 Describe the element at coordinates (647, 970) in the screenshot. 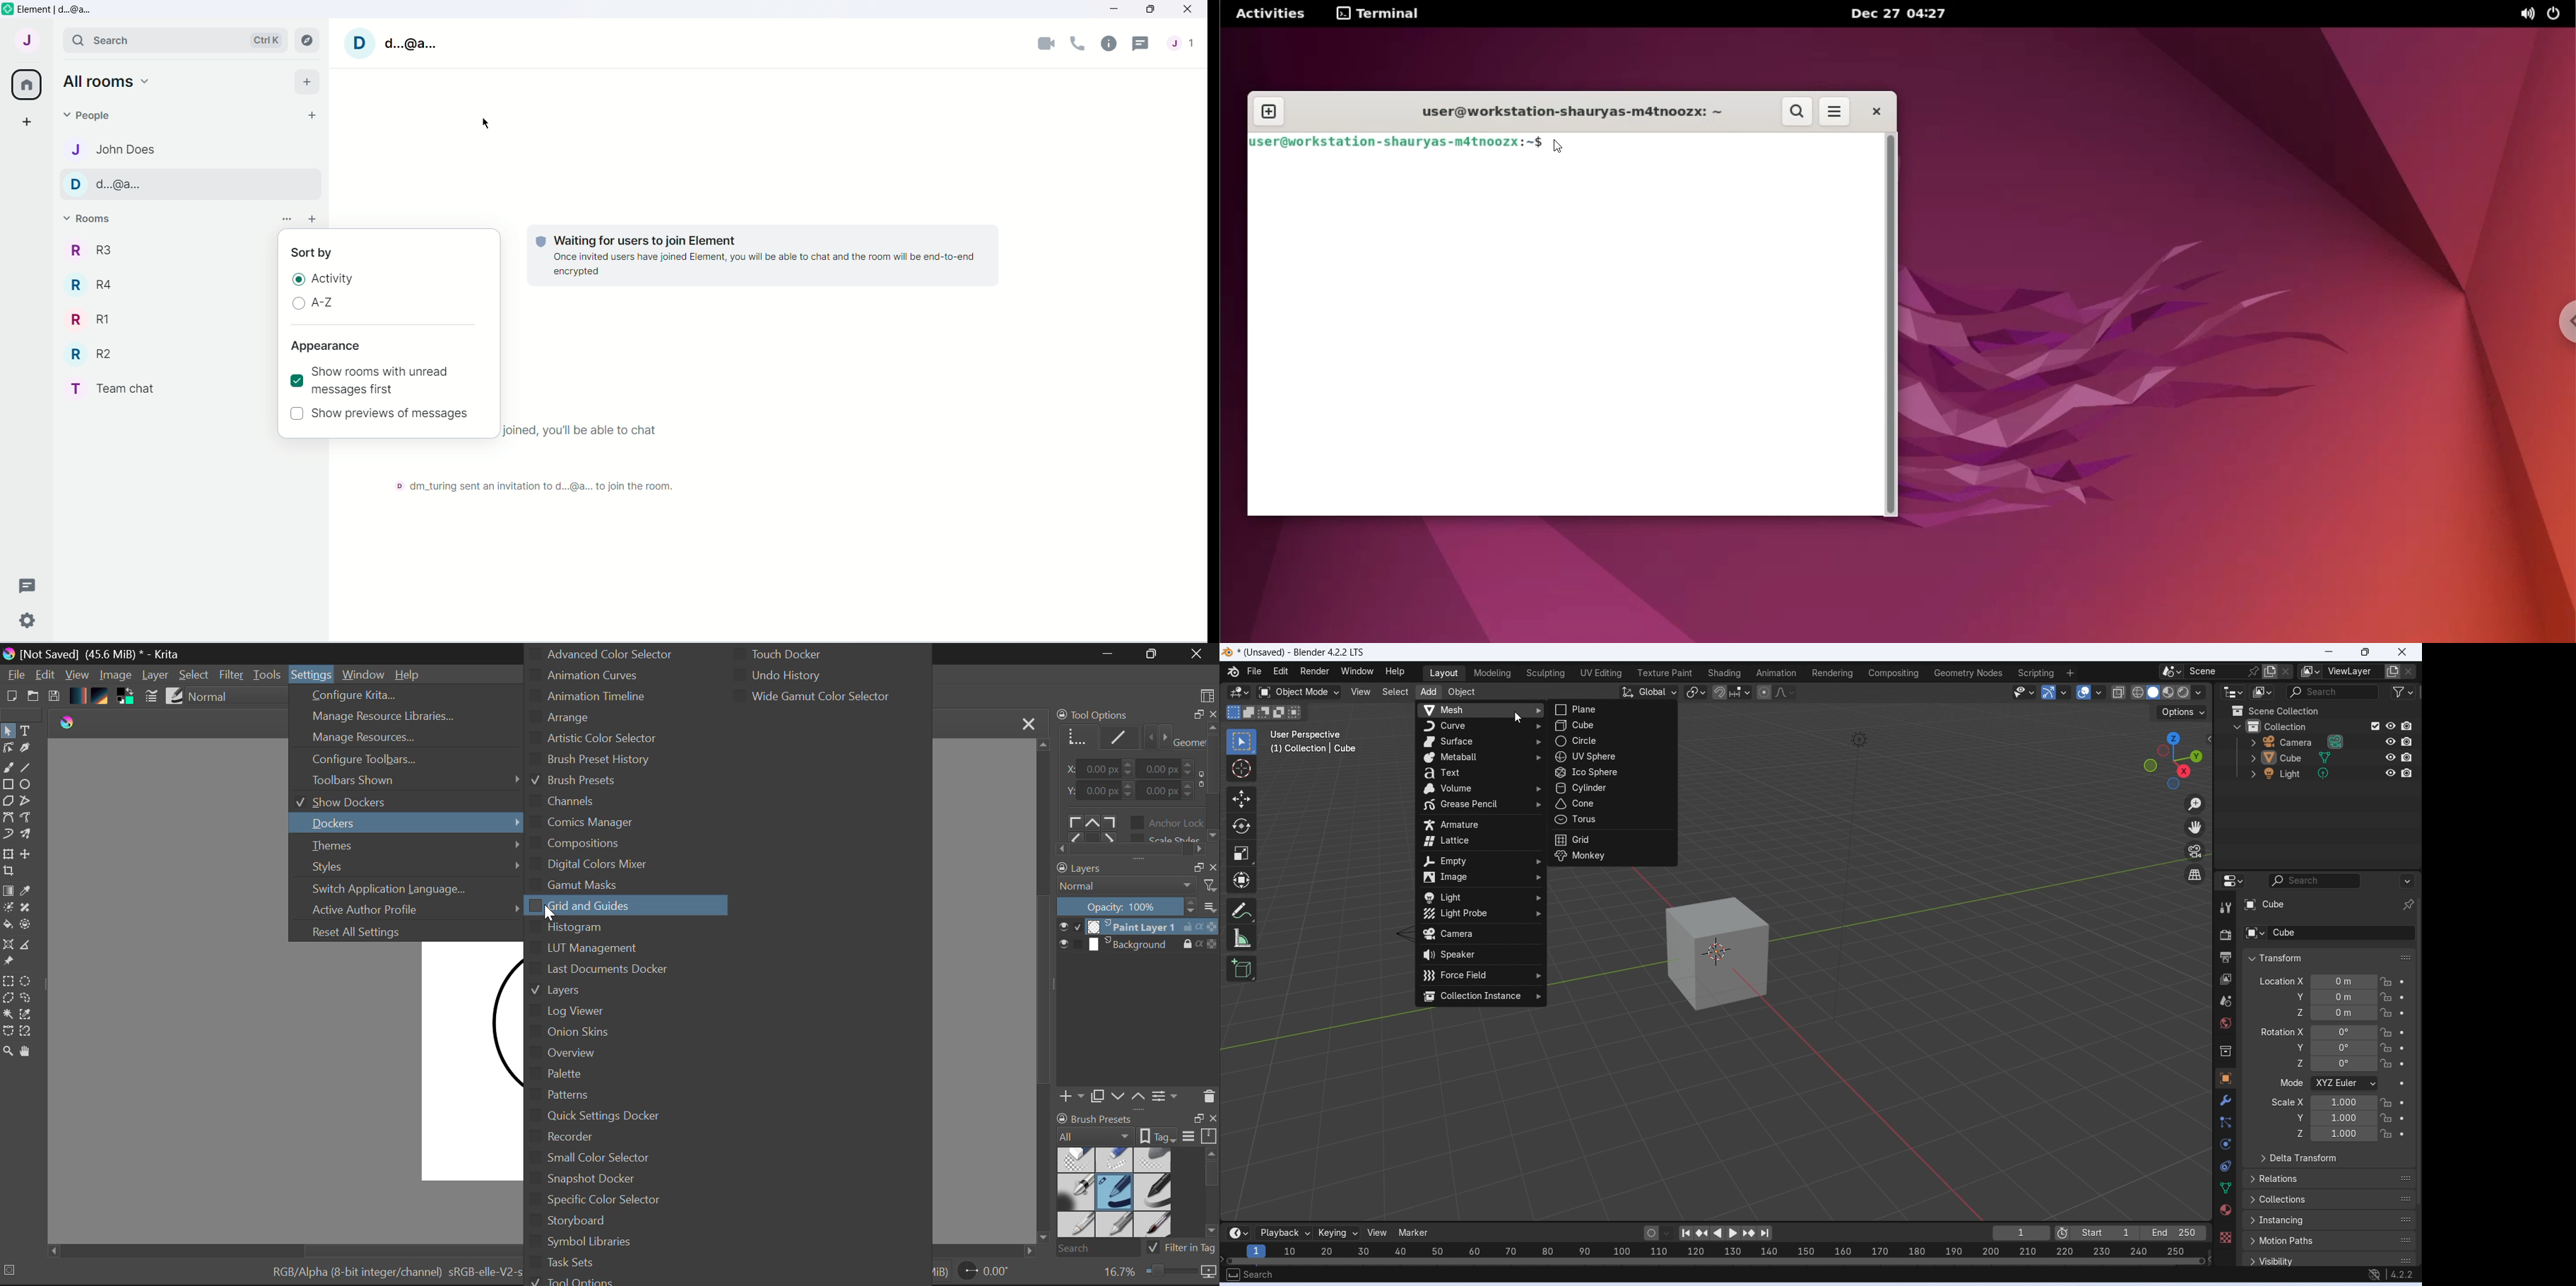

I see `Last Document Docker` at that location.